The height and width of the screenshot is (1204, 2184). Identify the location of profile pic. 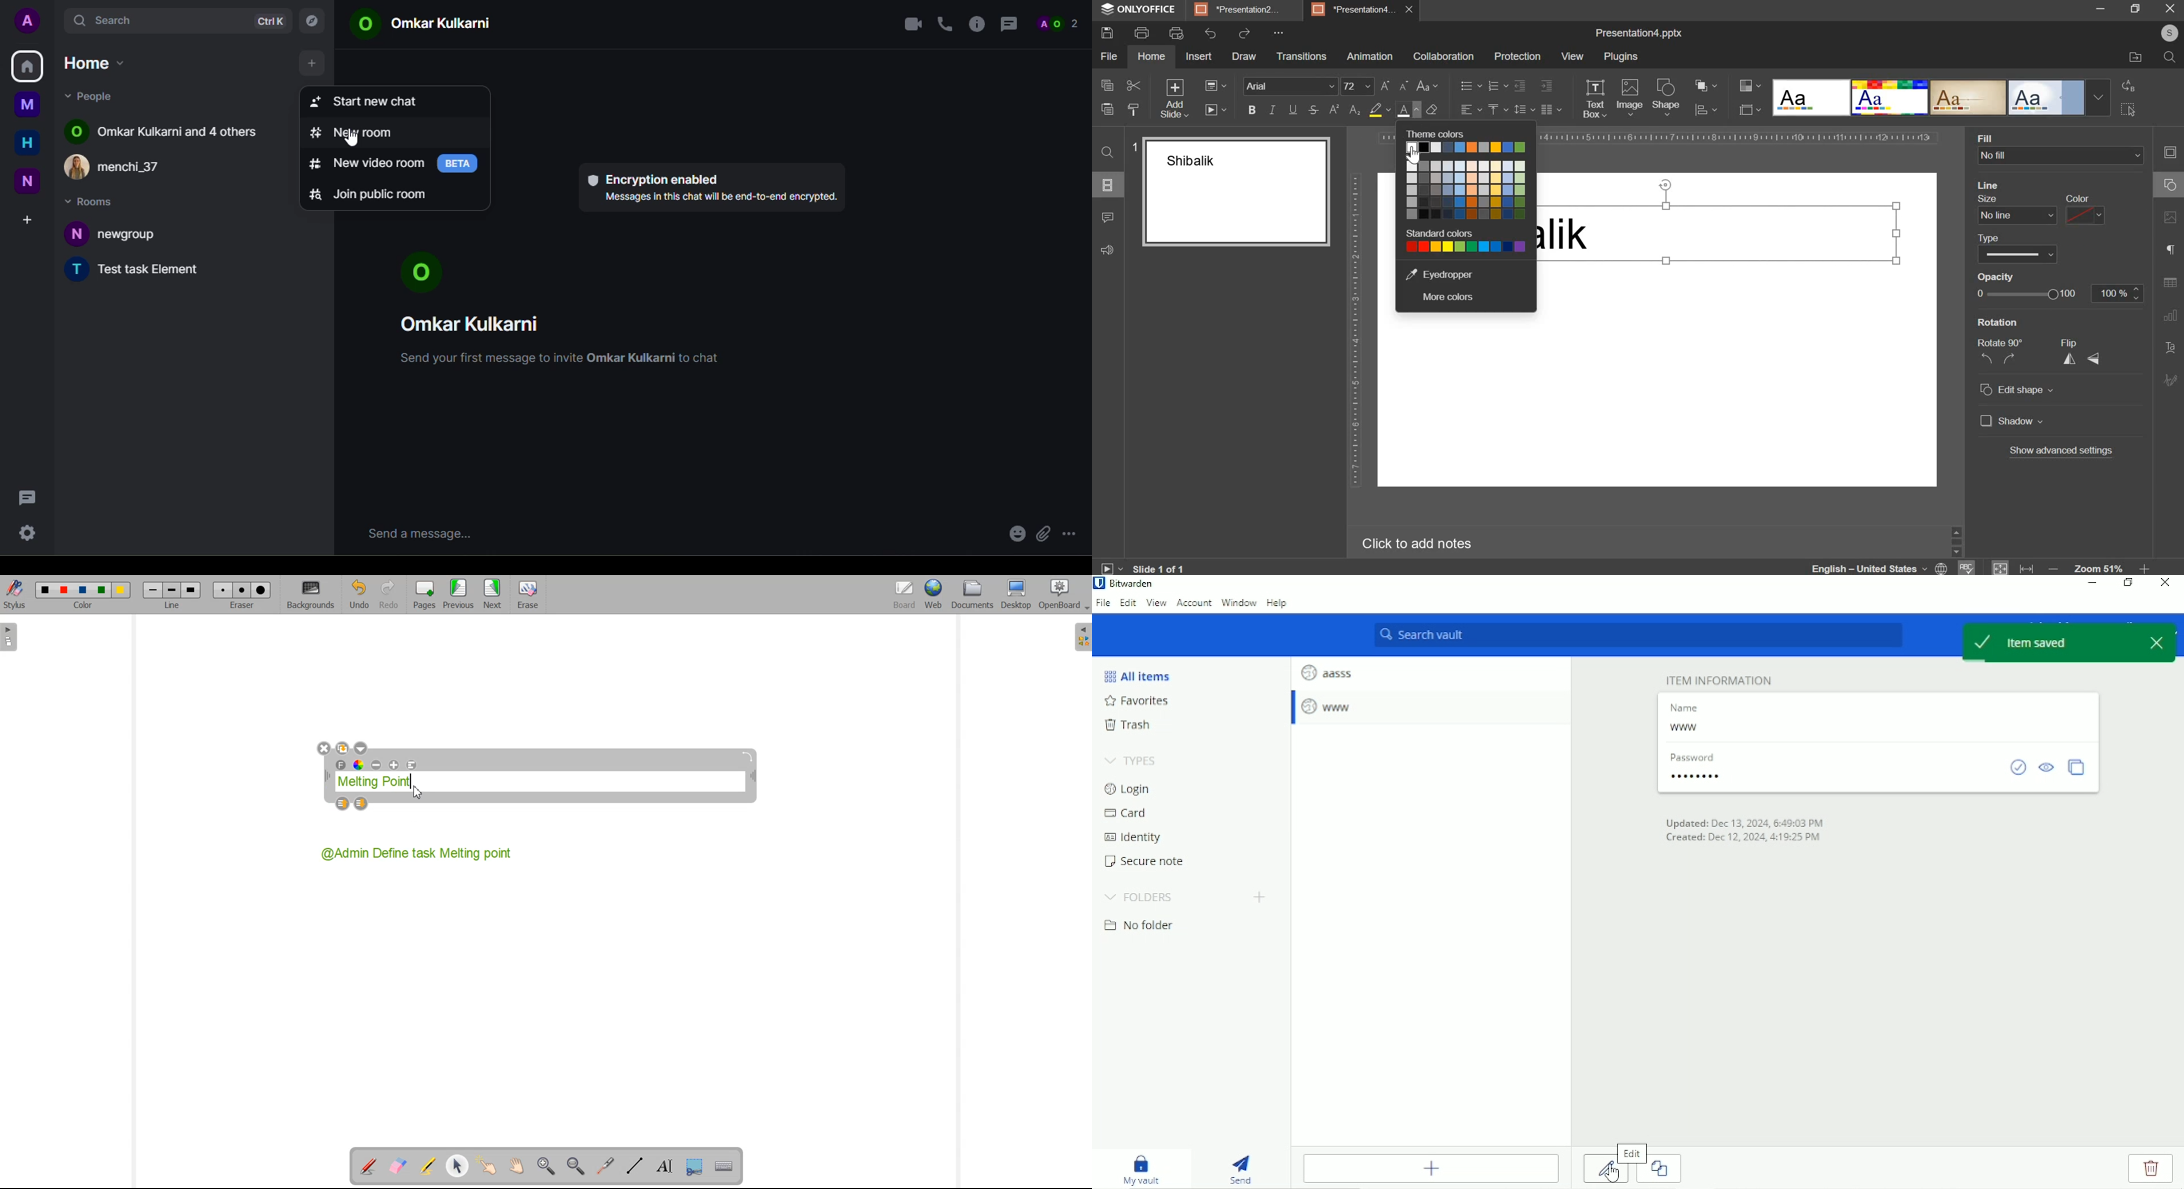
(424, 273).